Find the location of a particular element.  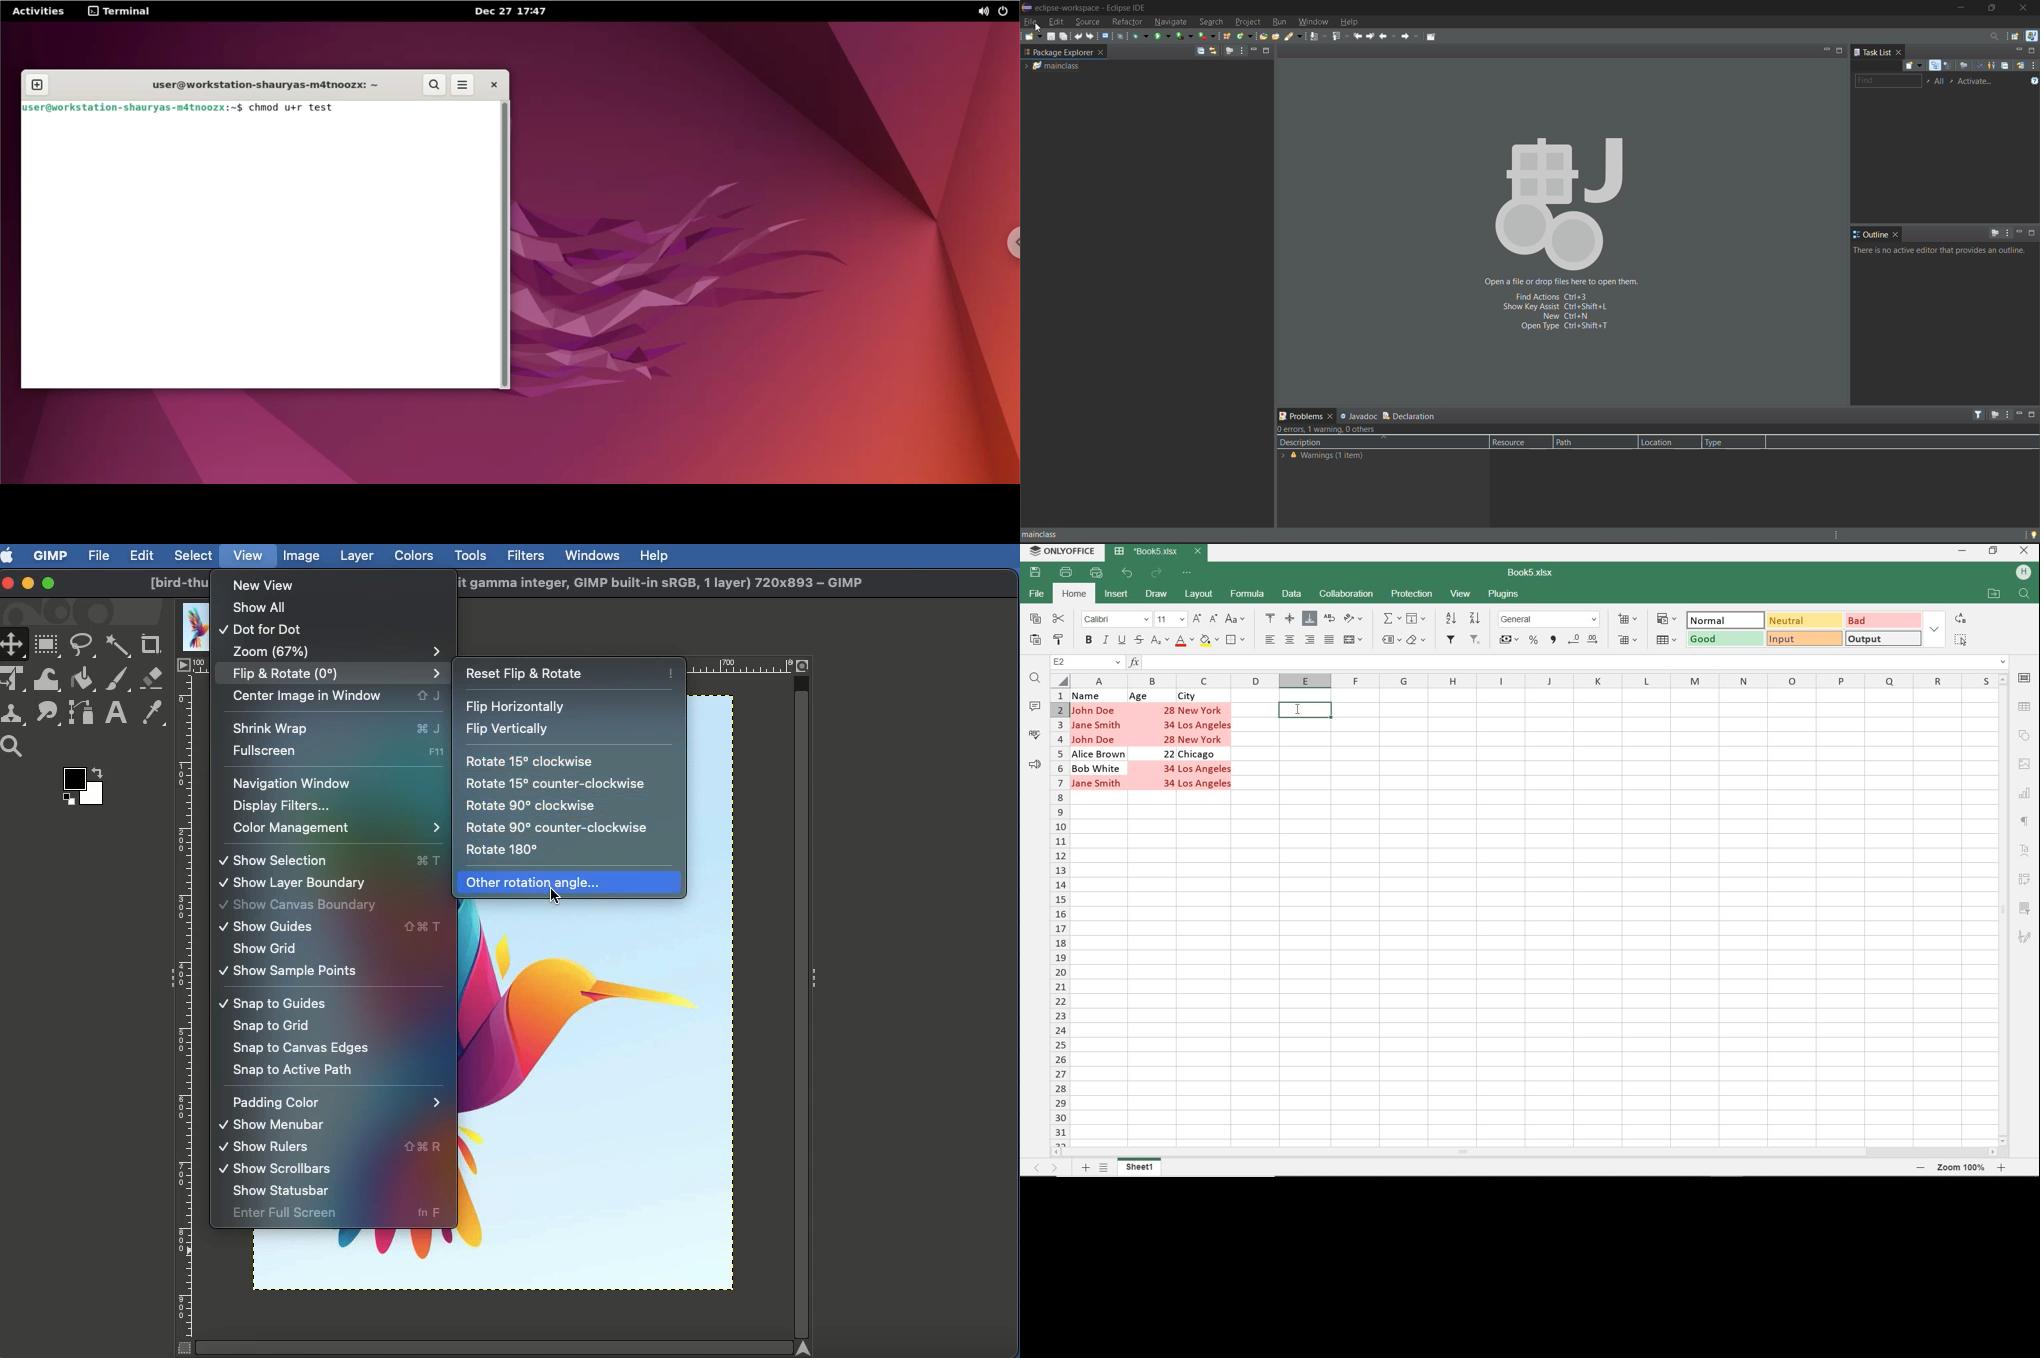

UNDO is located at coordinates (1128, 573).